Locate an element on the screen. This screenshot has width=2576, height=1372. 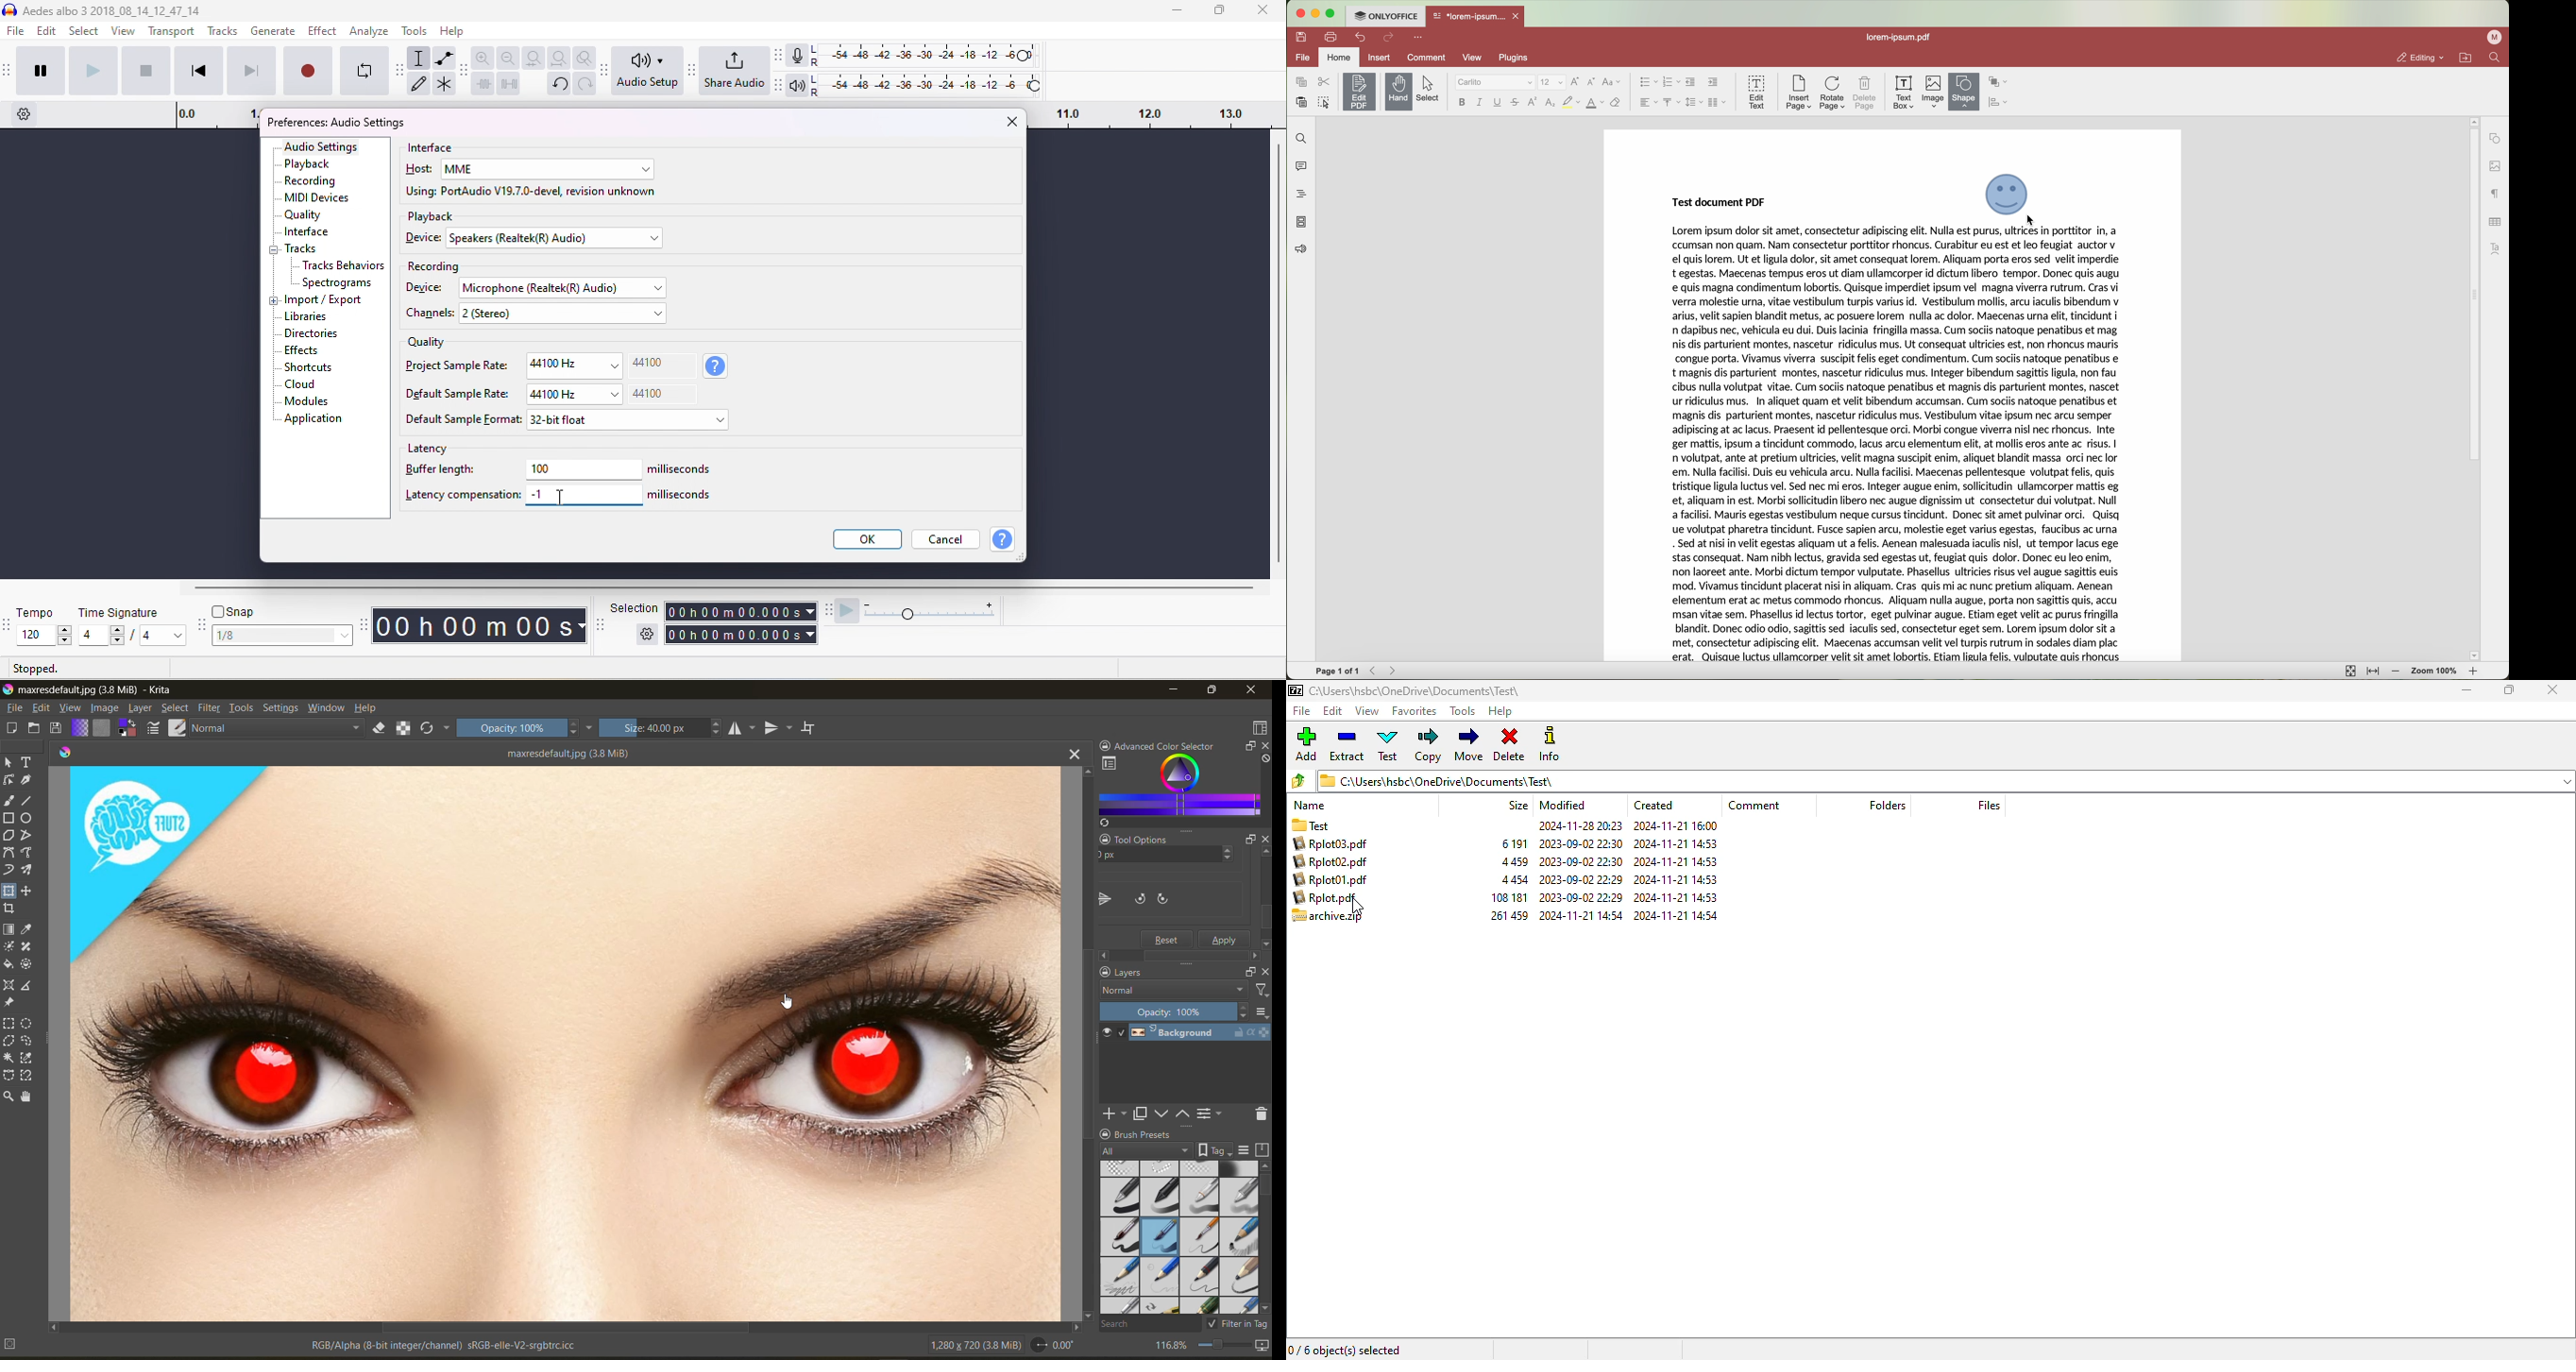
R is located at coordinates (816, 64).